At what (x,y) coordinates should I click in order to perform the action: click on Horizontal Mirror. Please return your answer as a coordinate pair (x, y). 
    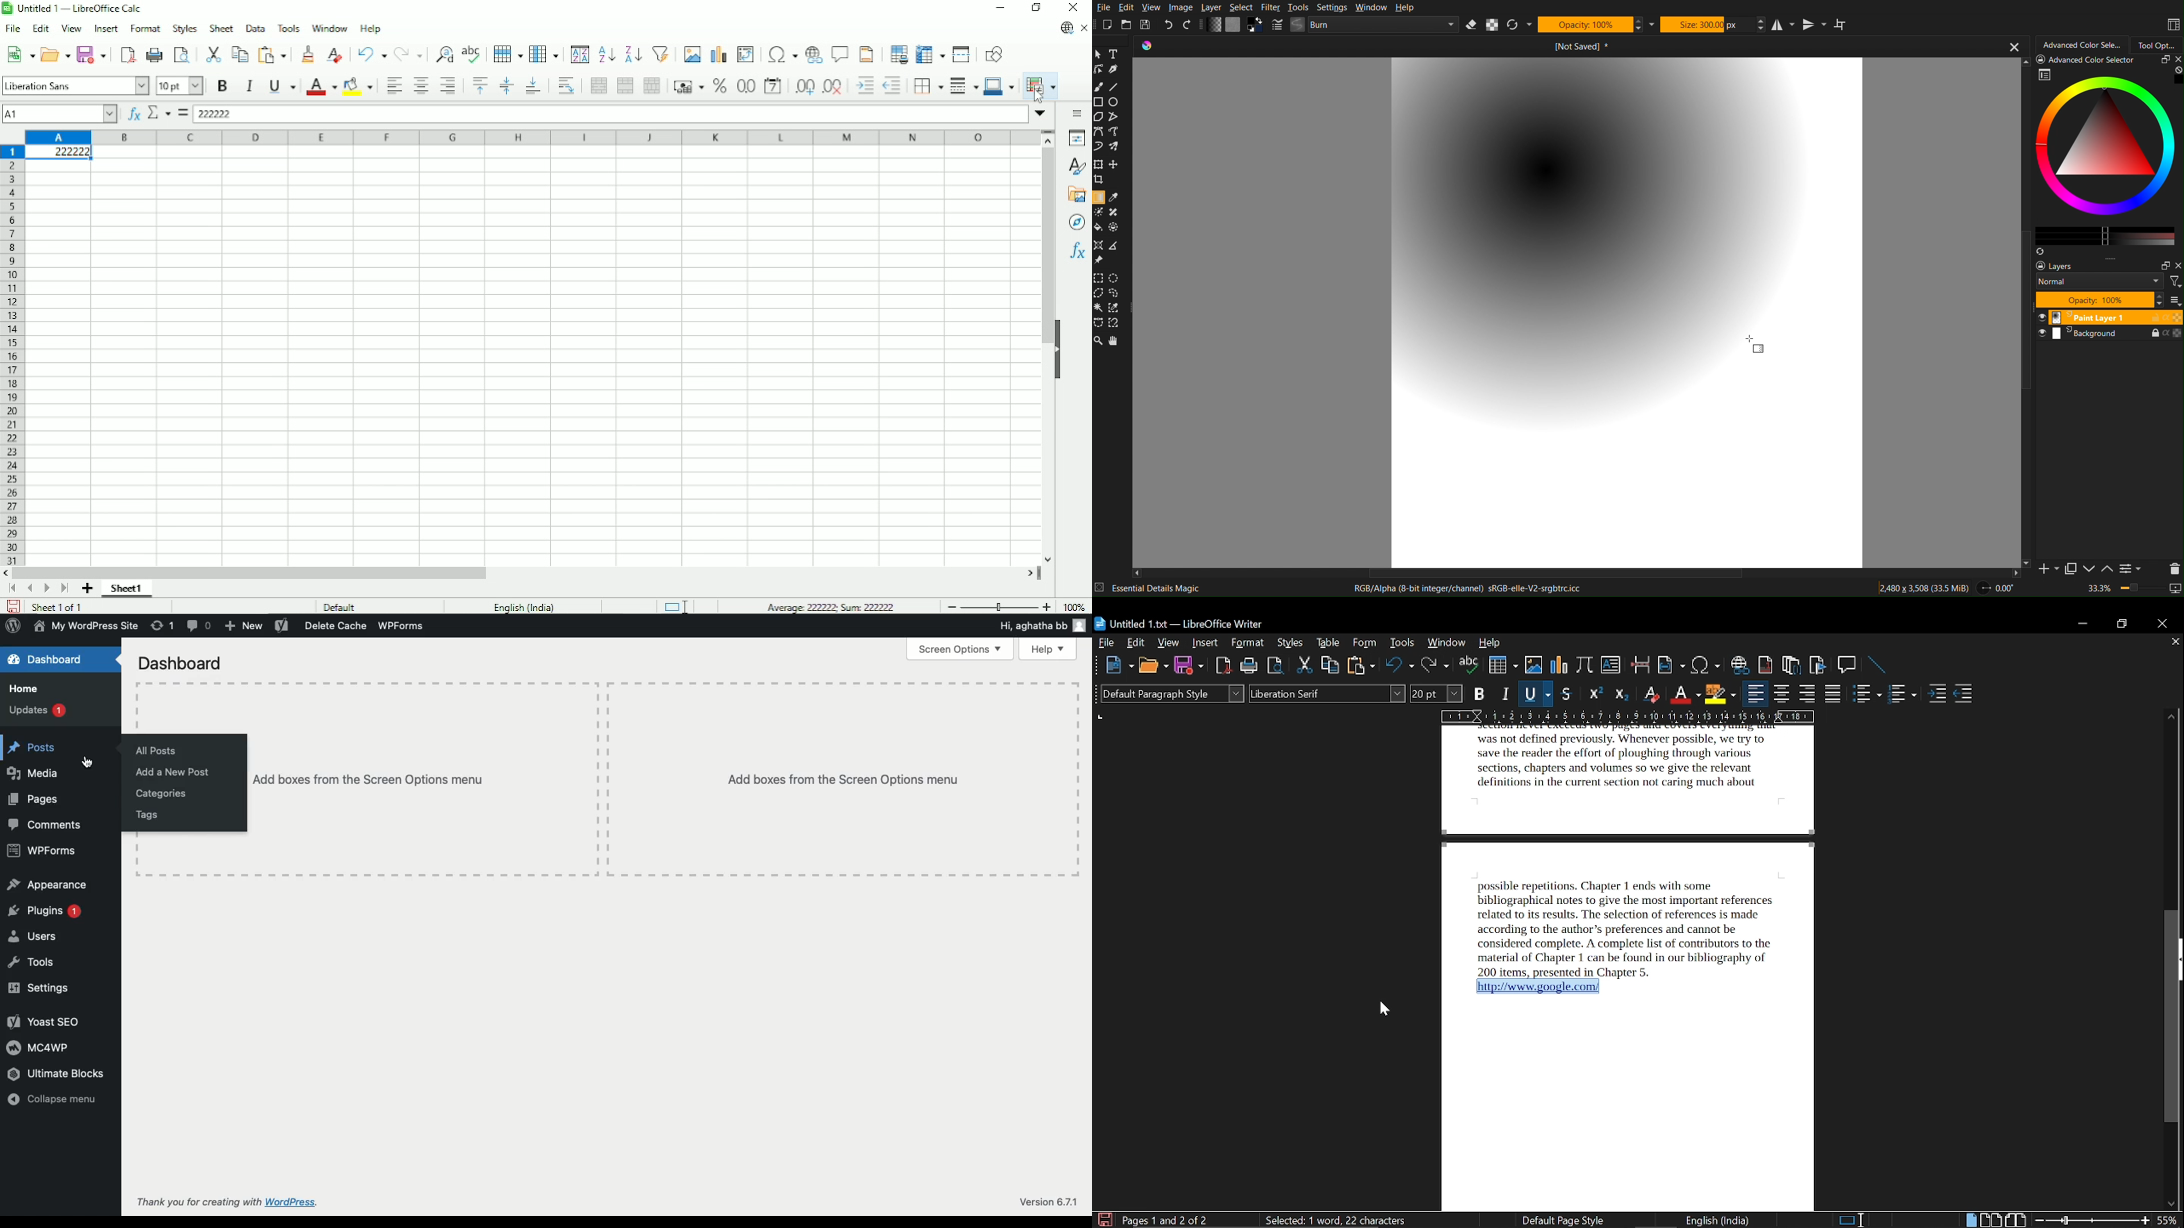
    Looking at the image, I should click on (1783, 23).